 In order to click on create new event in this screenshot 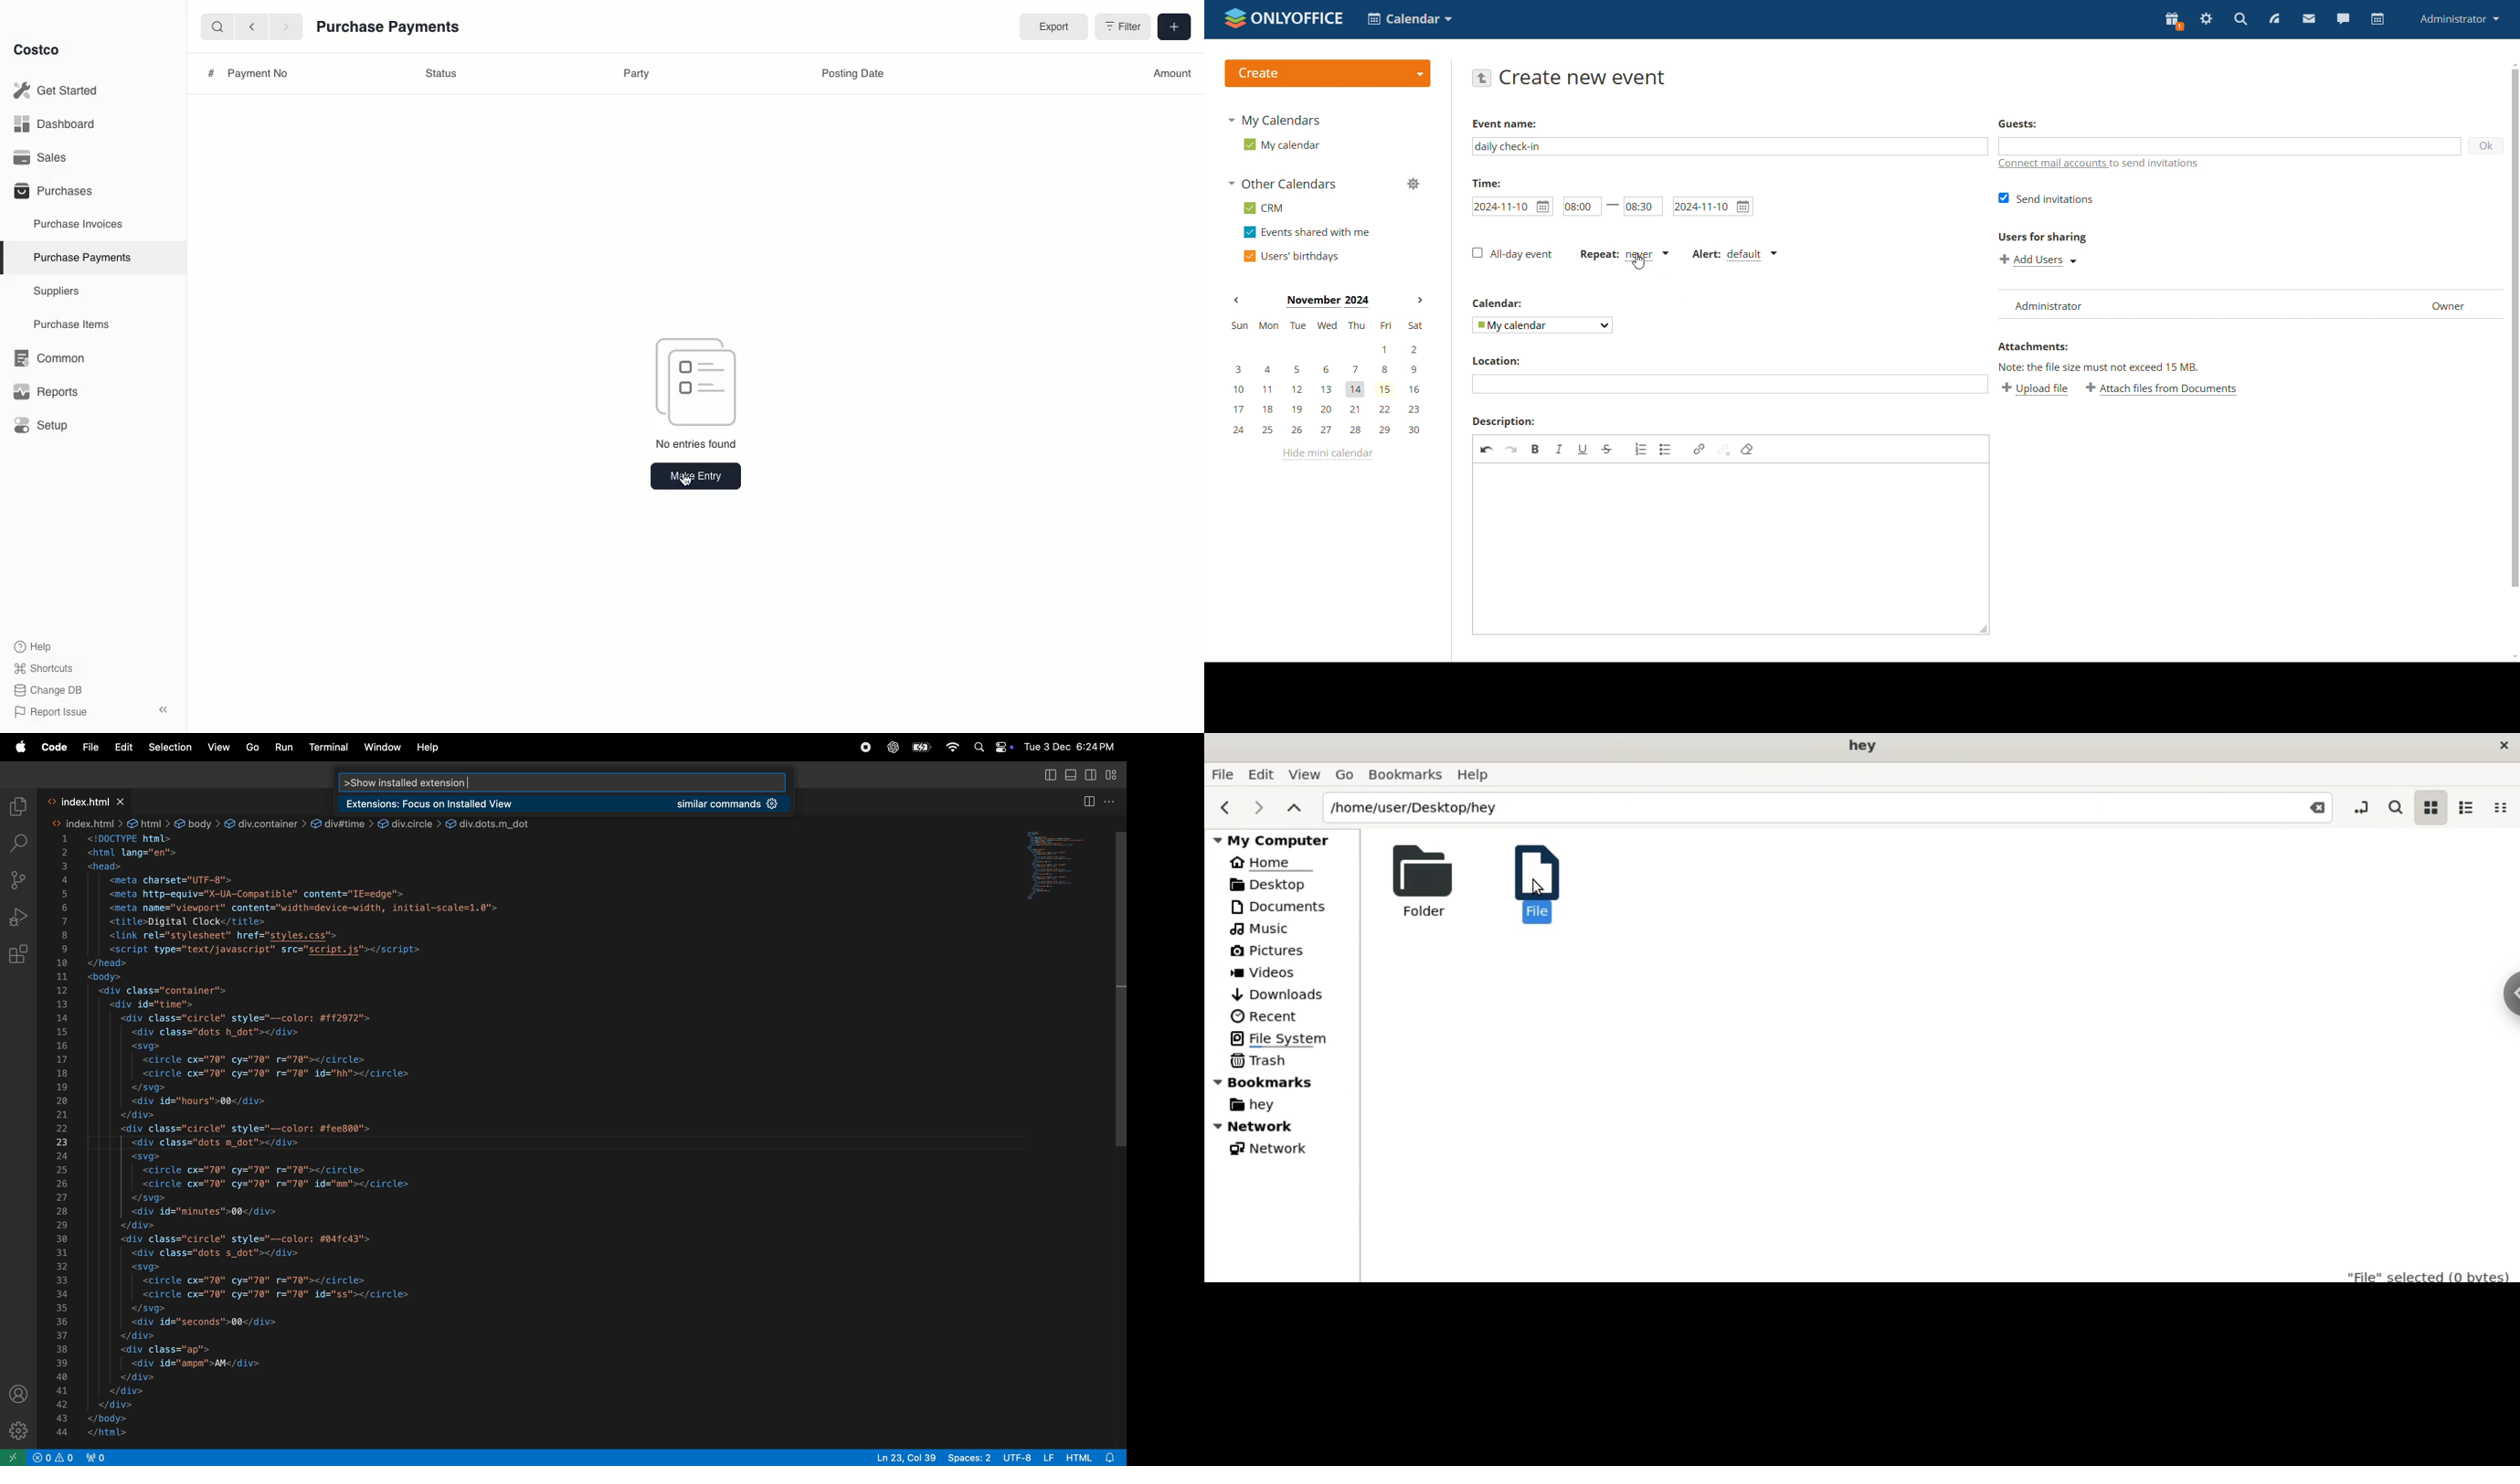, I will do `click(1583, 77)`.